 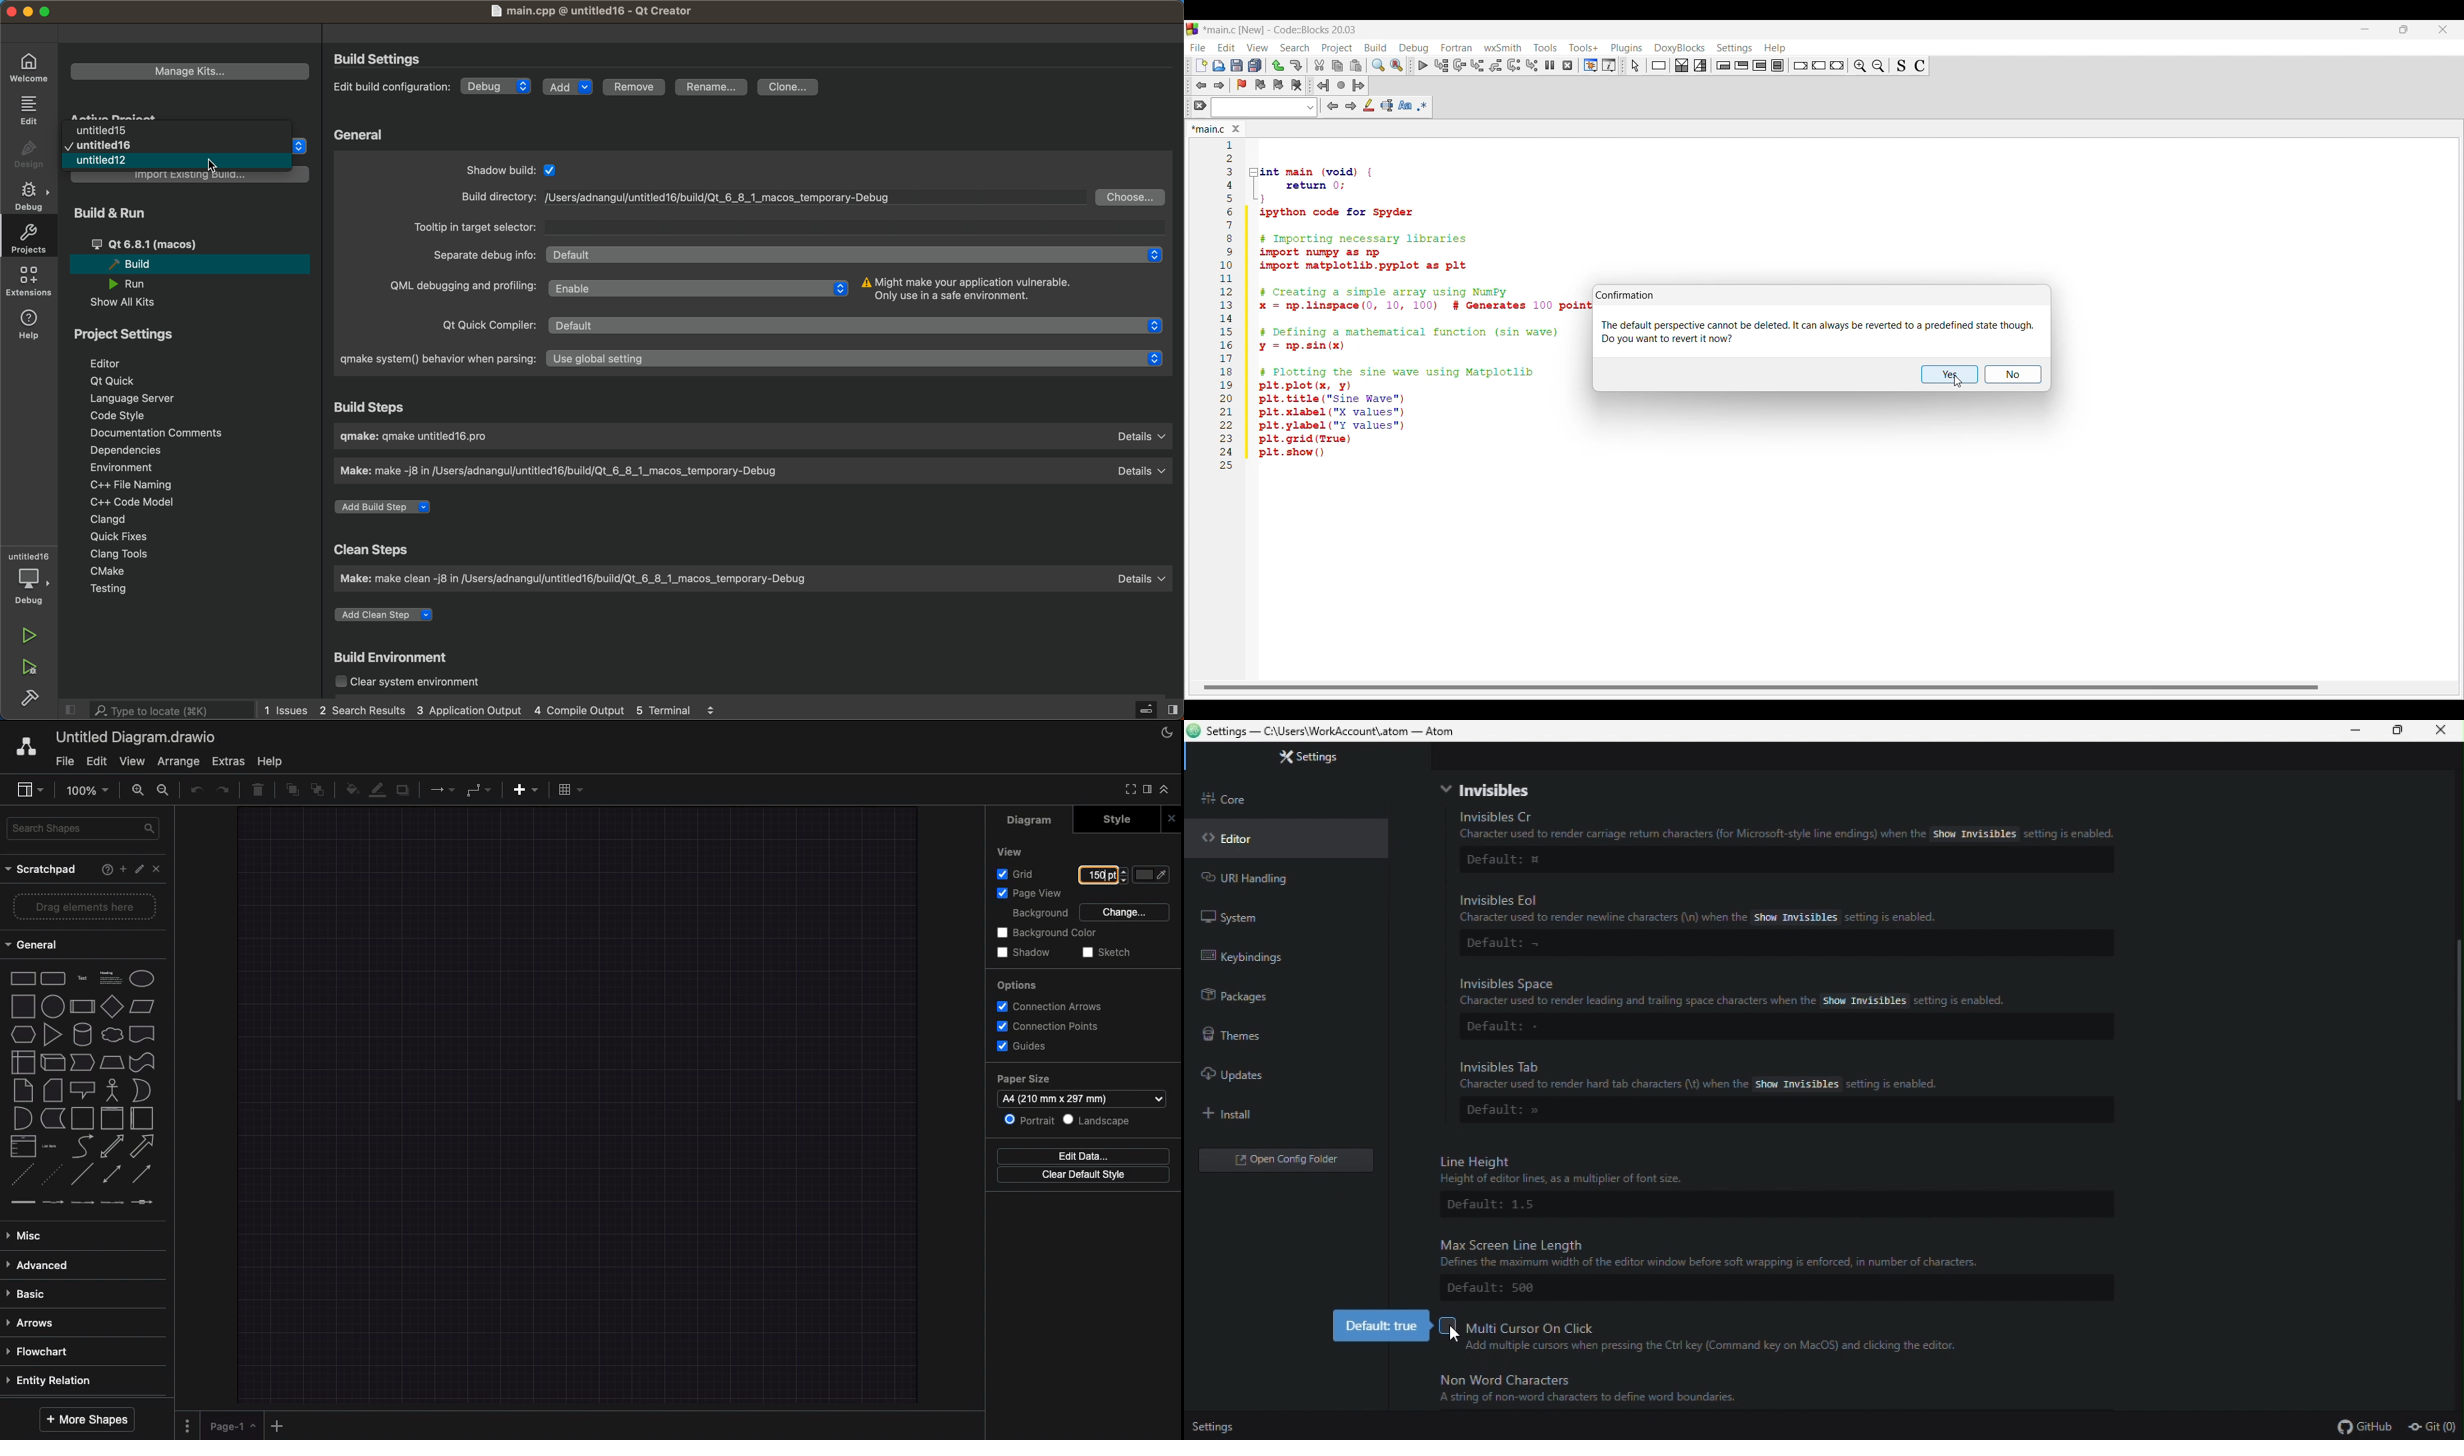 I want to click on Current tab, so click(x=1208, y=129).